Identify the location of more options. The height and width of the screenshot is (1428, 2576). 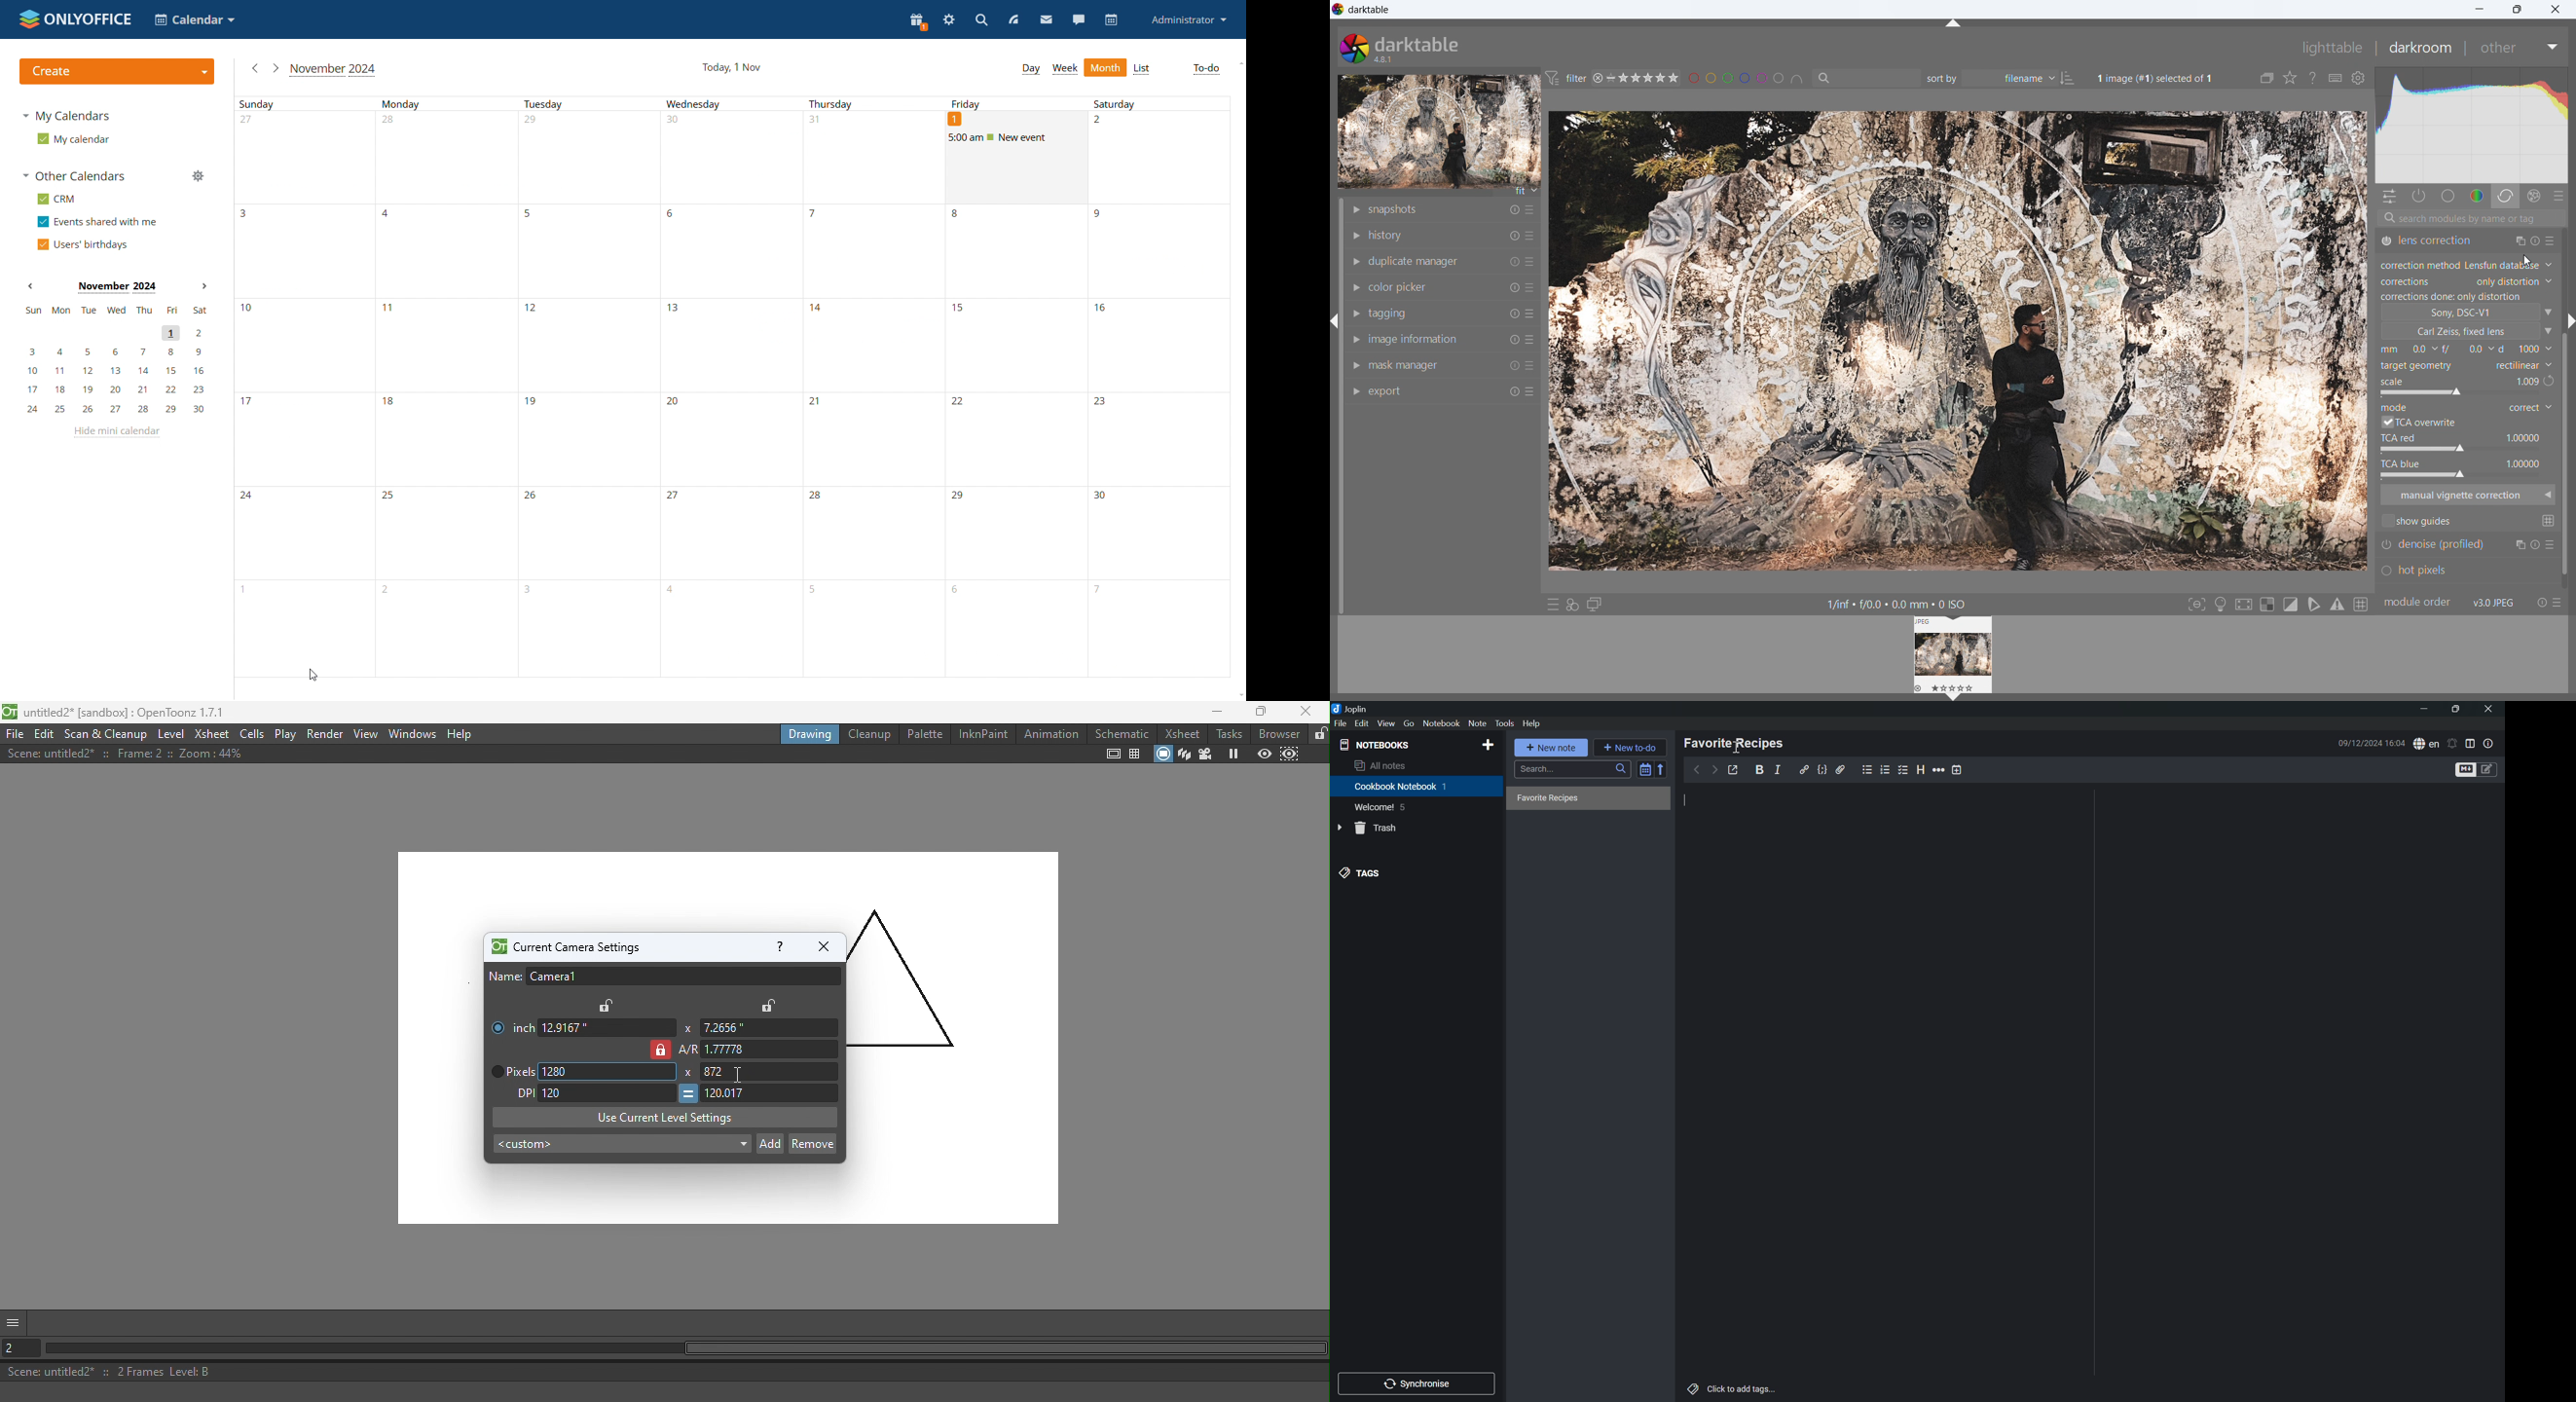
(1532, 262).